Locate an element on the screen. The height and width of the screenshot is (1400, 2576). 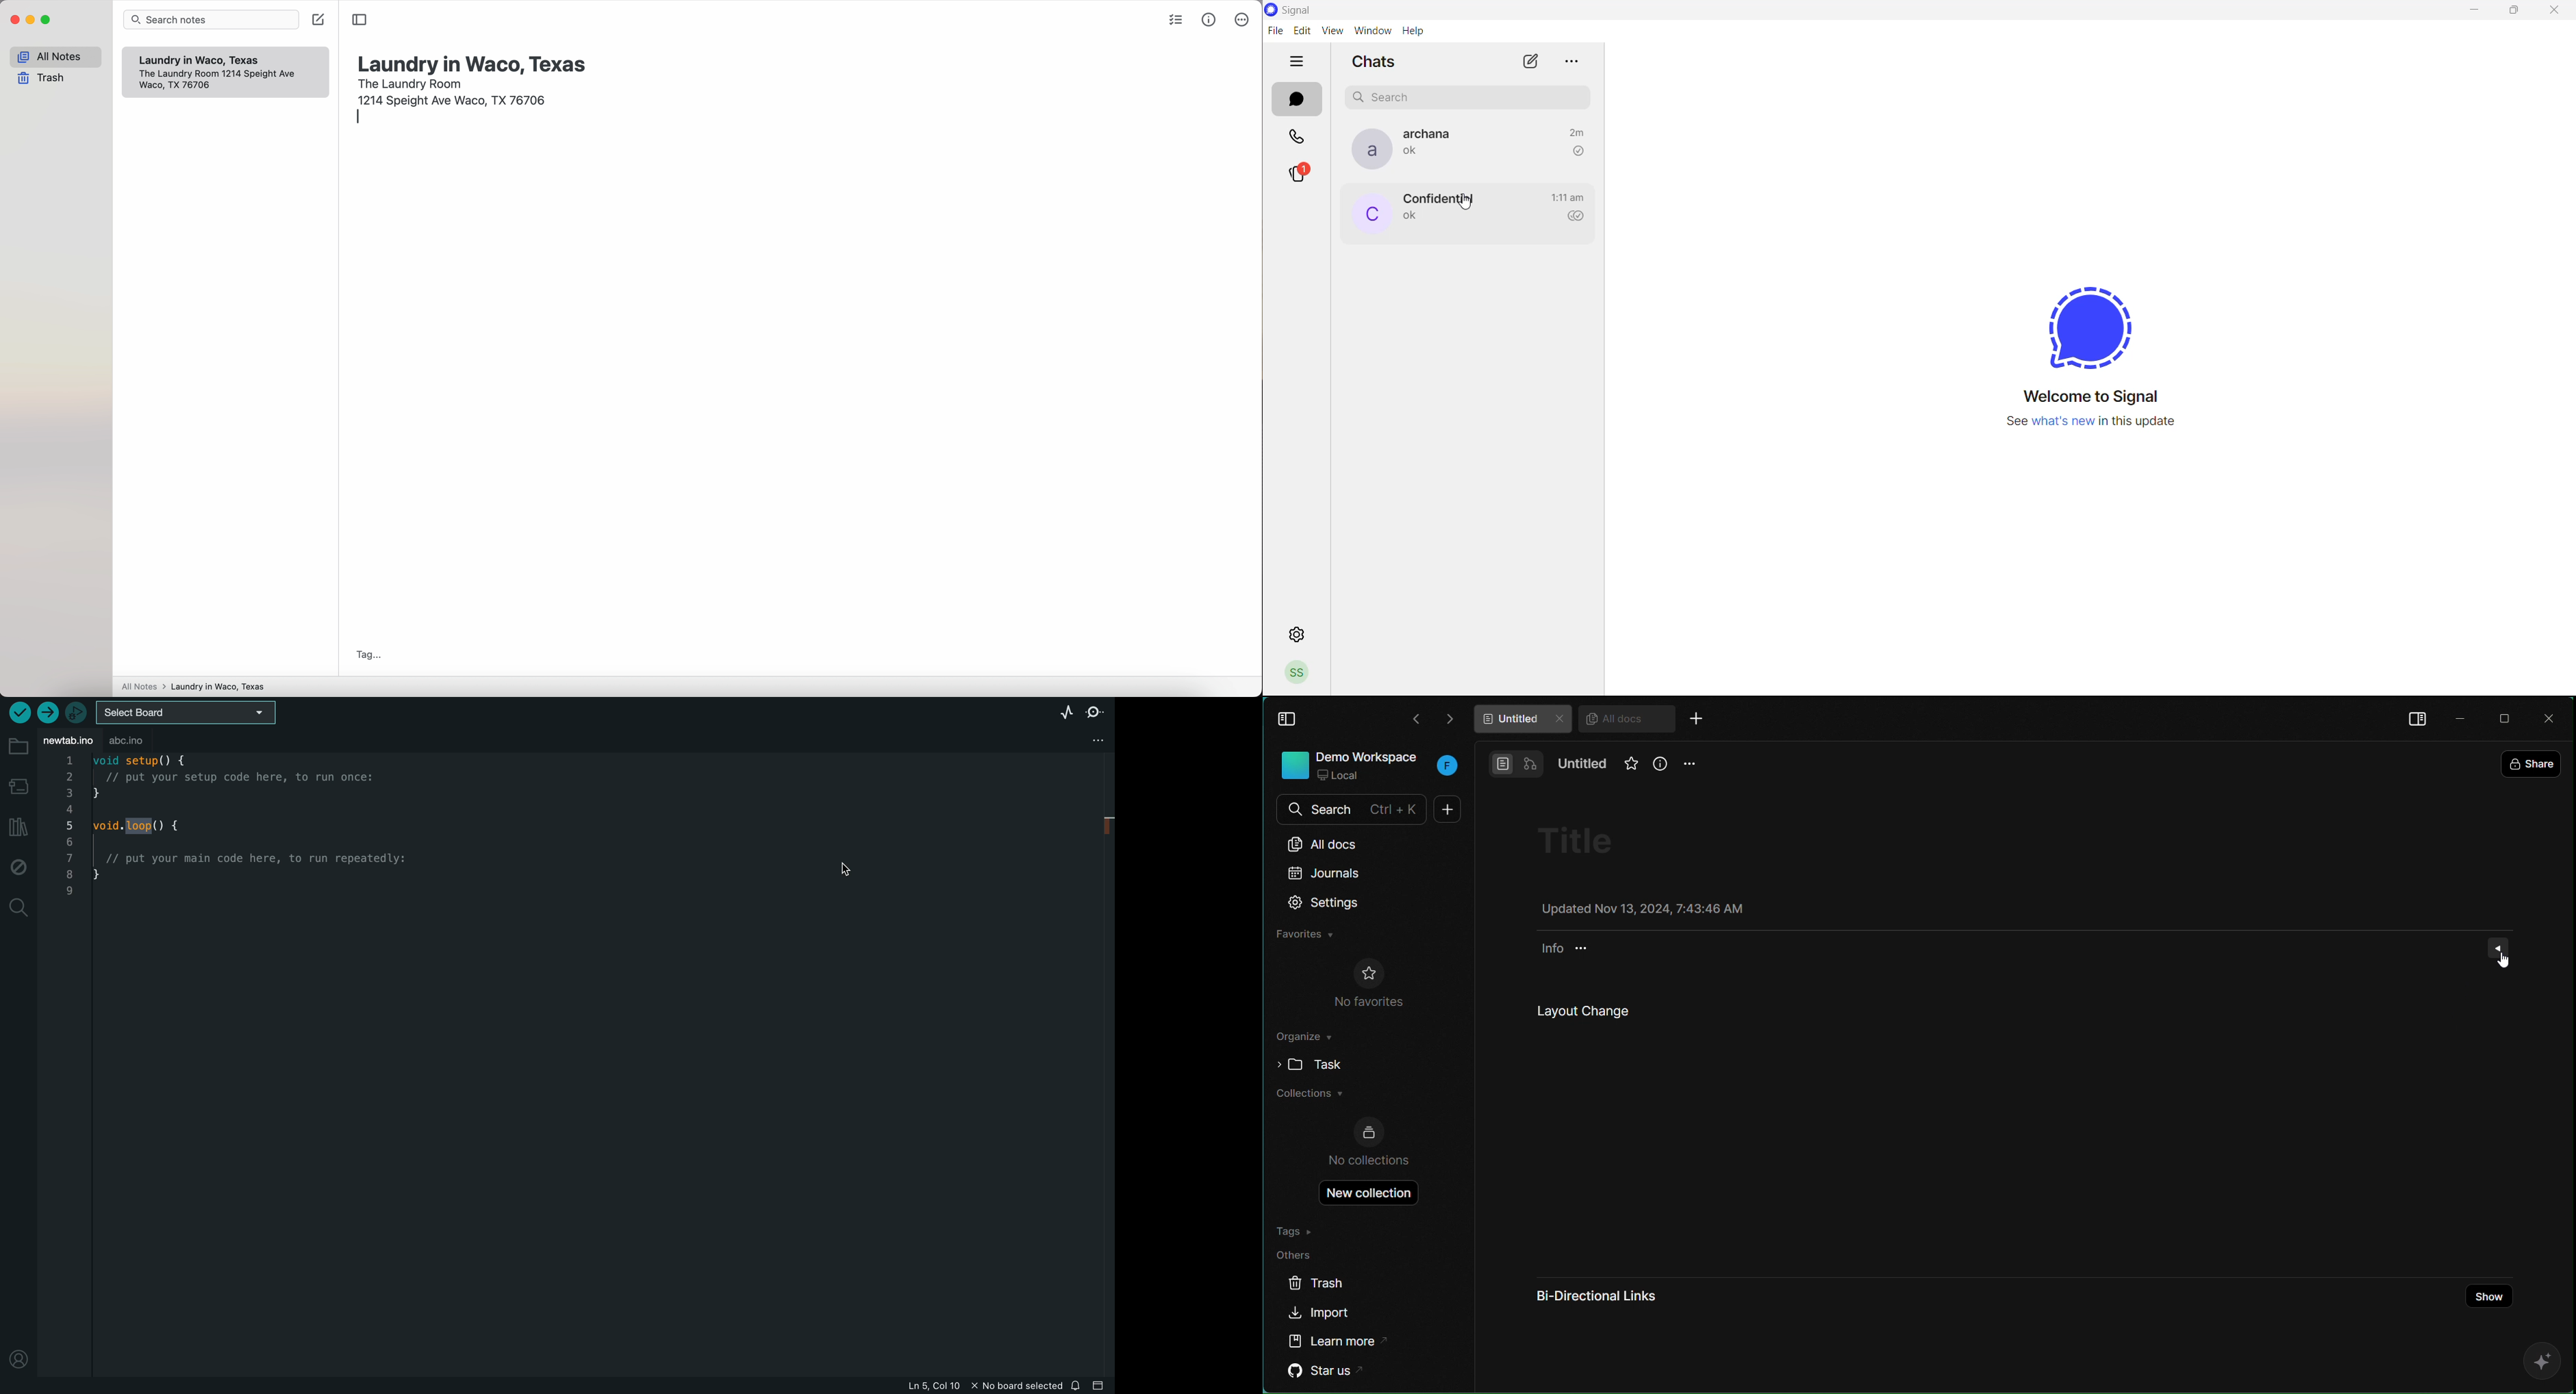
profile picture is located at coordinates (1370, 215).